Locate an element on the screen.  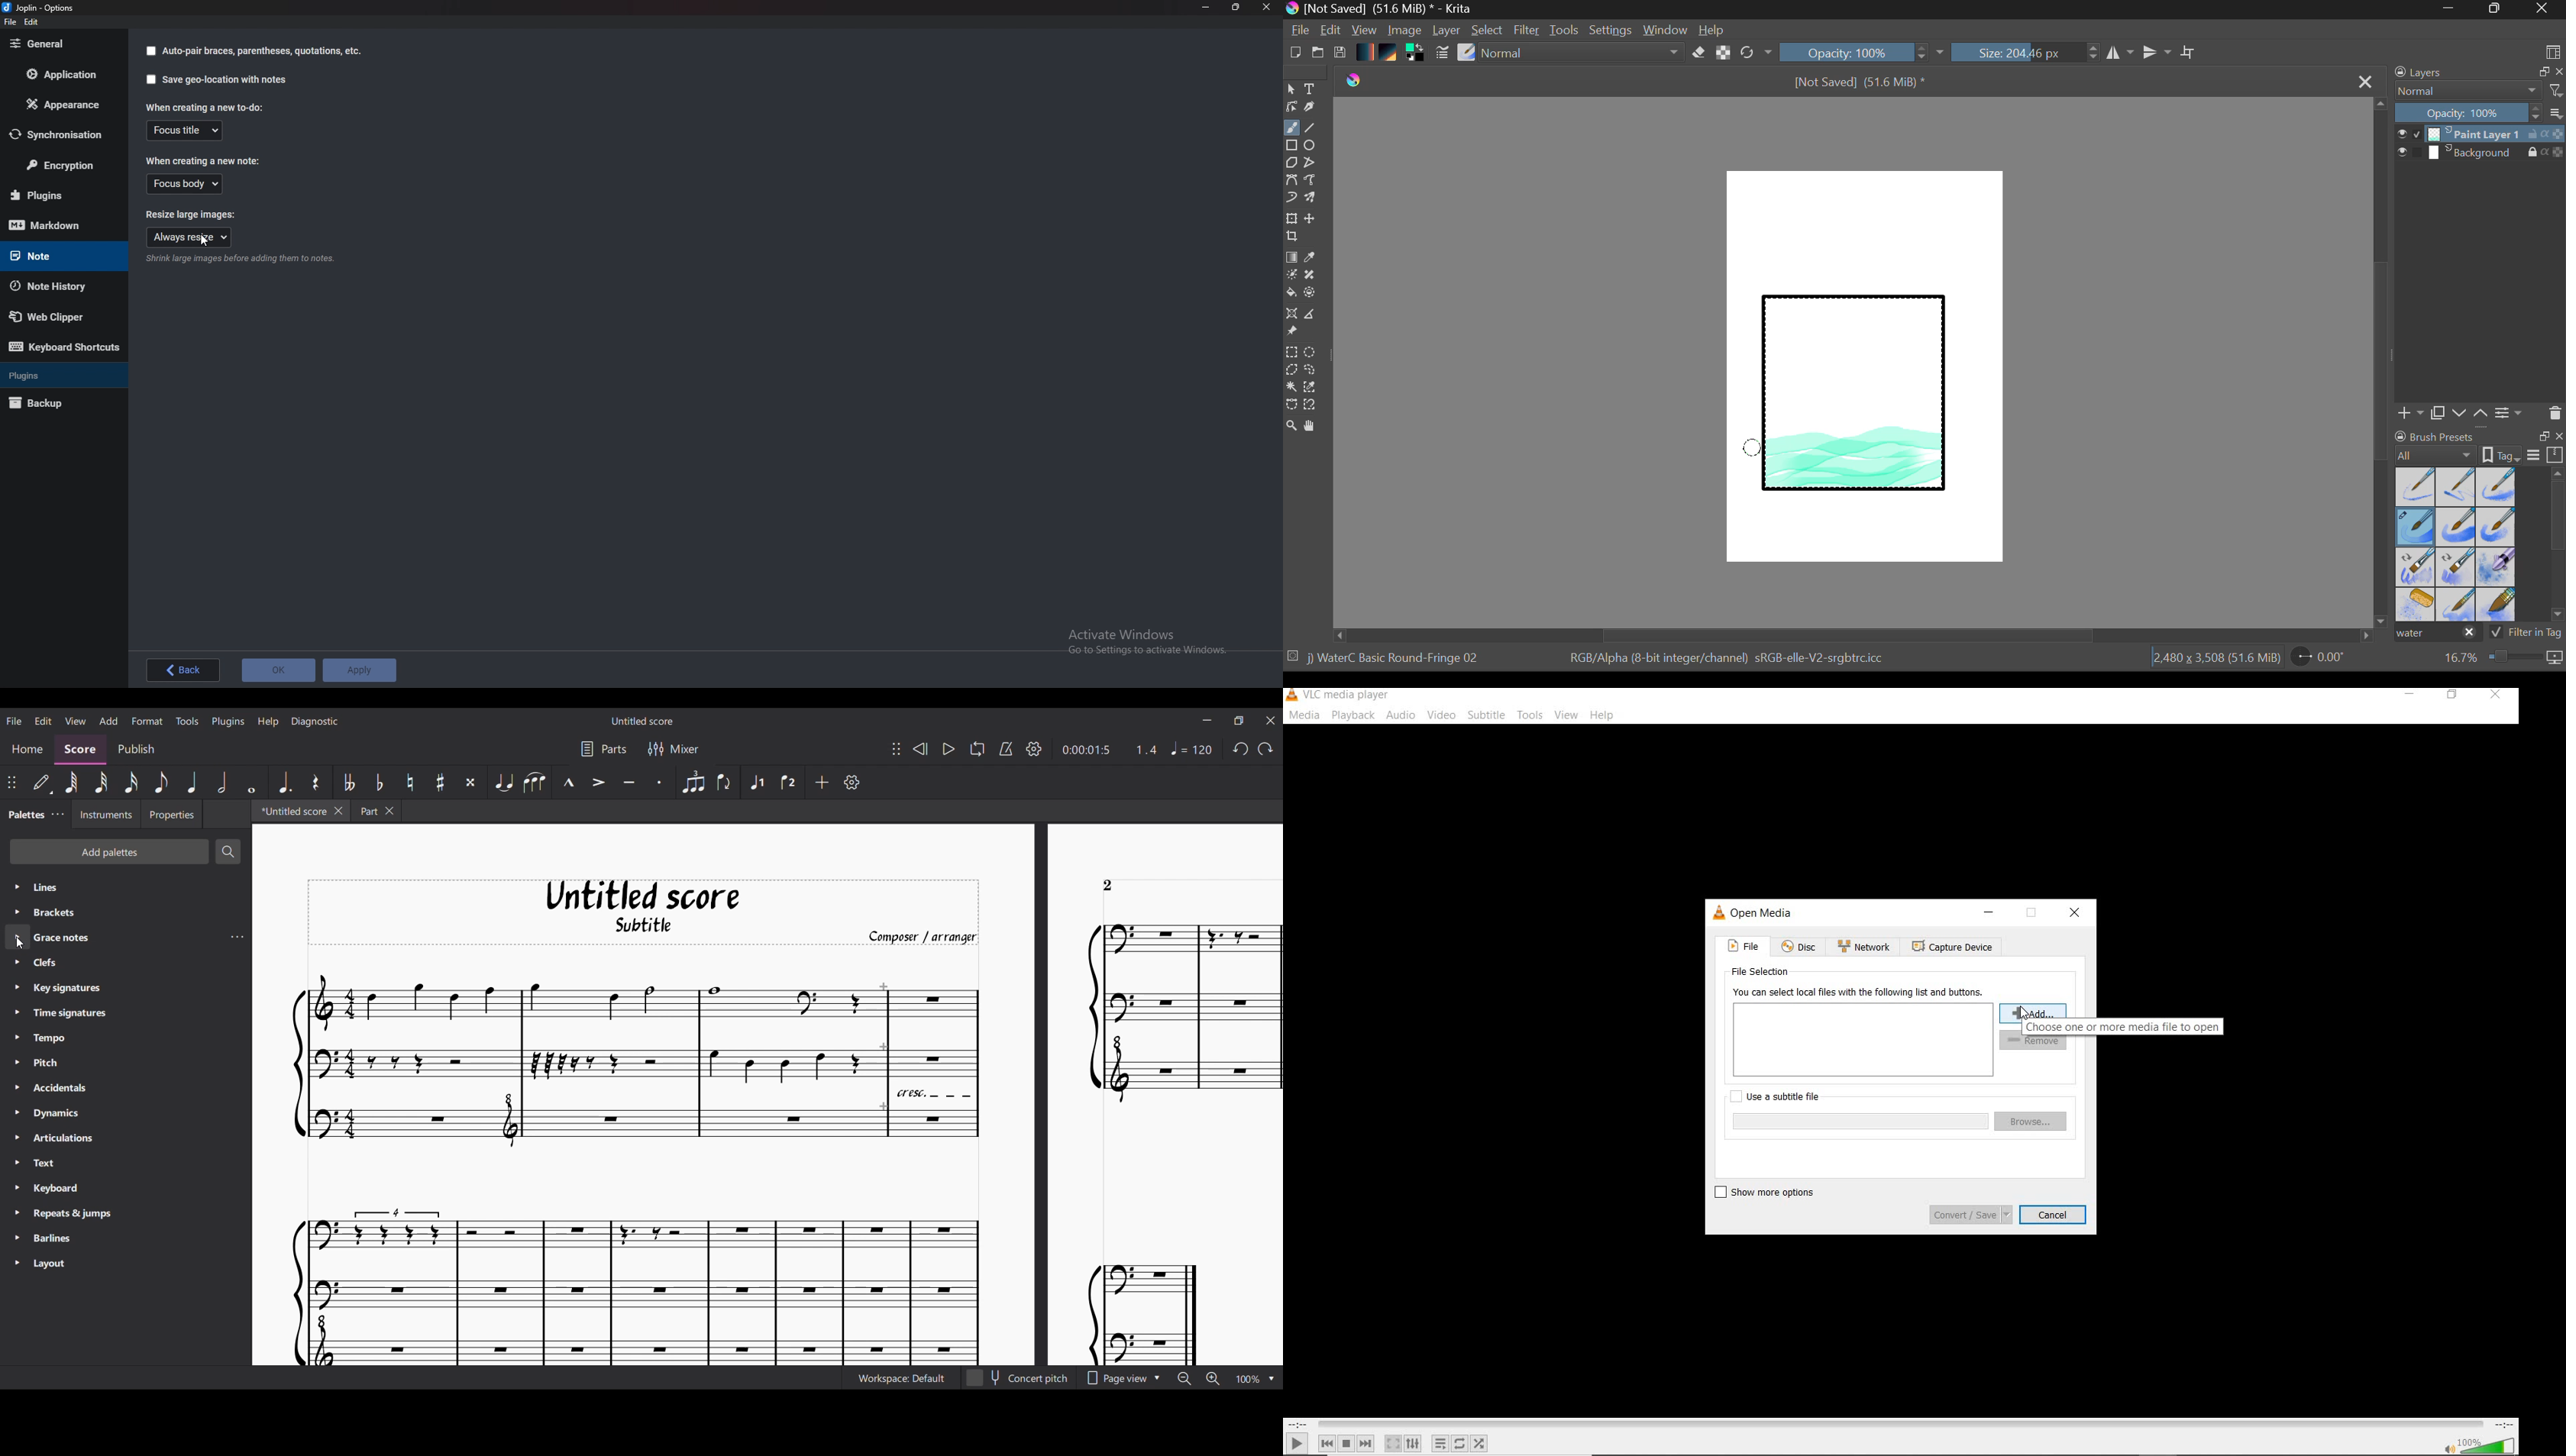
Focus title is located at coordinates (187, 130).